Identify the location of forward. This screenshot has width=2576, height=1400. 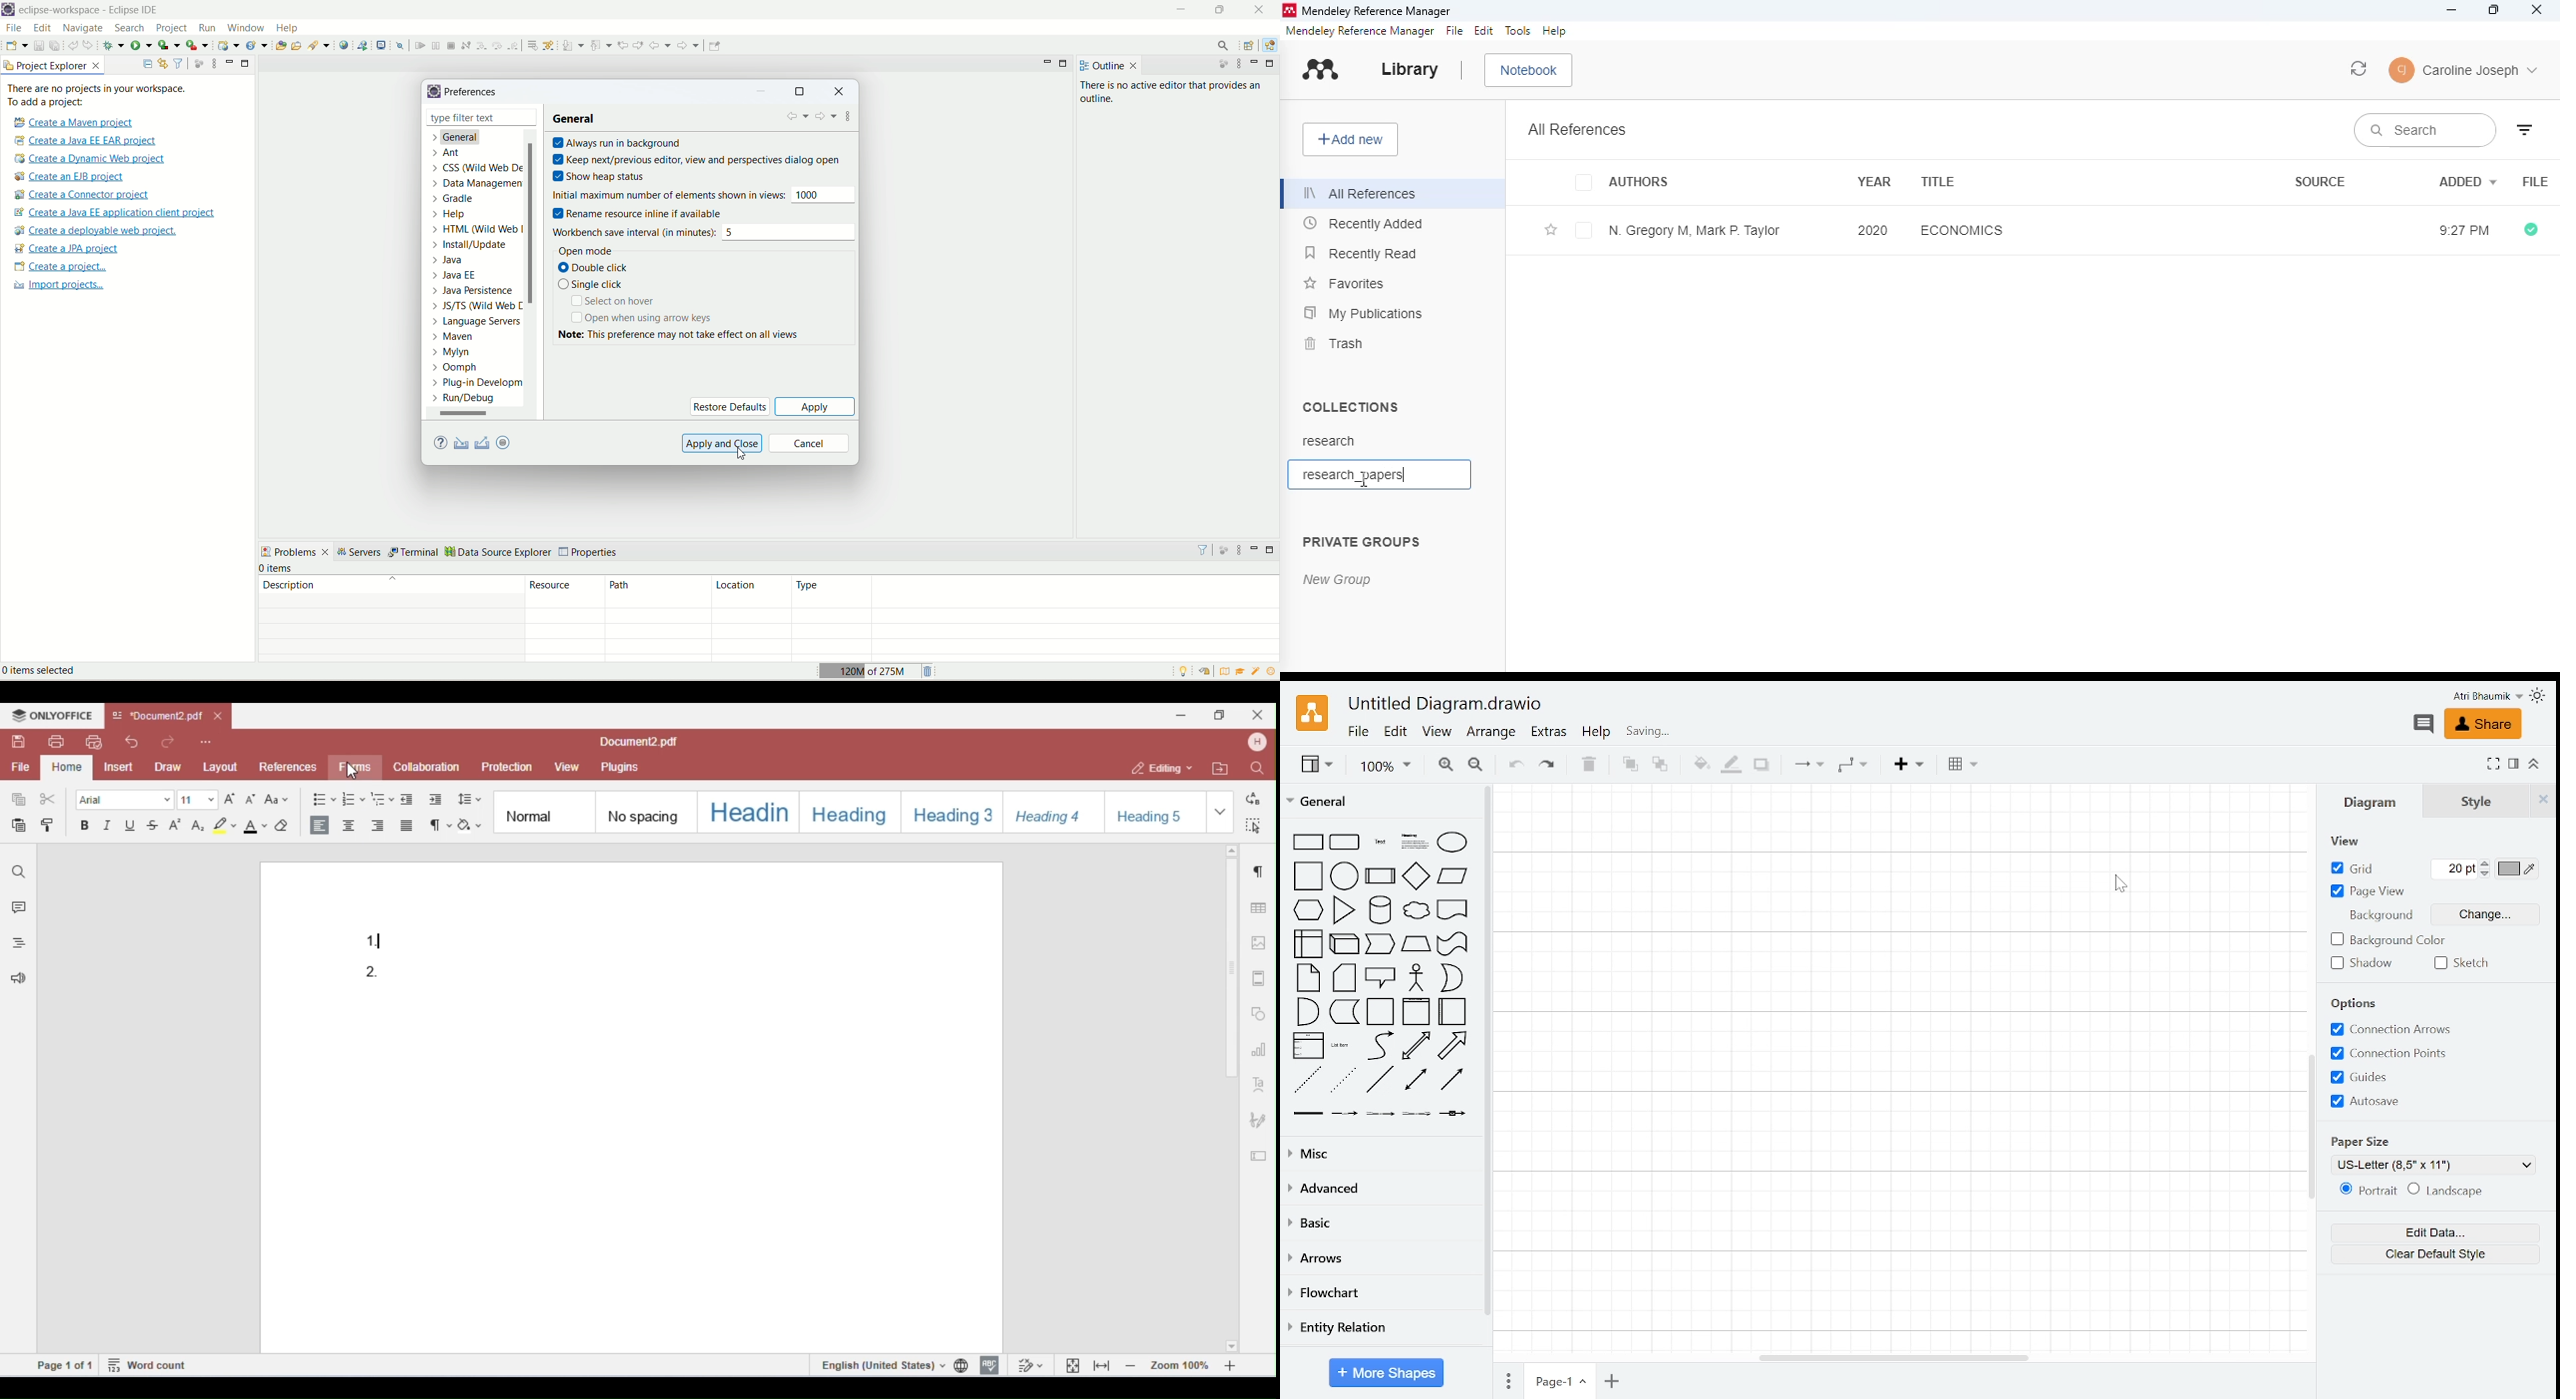
(826, 118).